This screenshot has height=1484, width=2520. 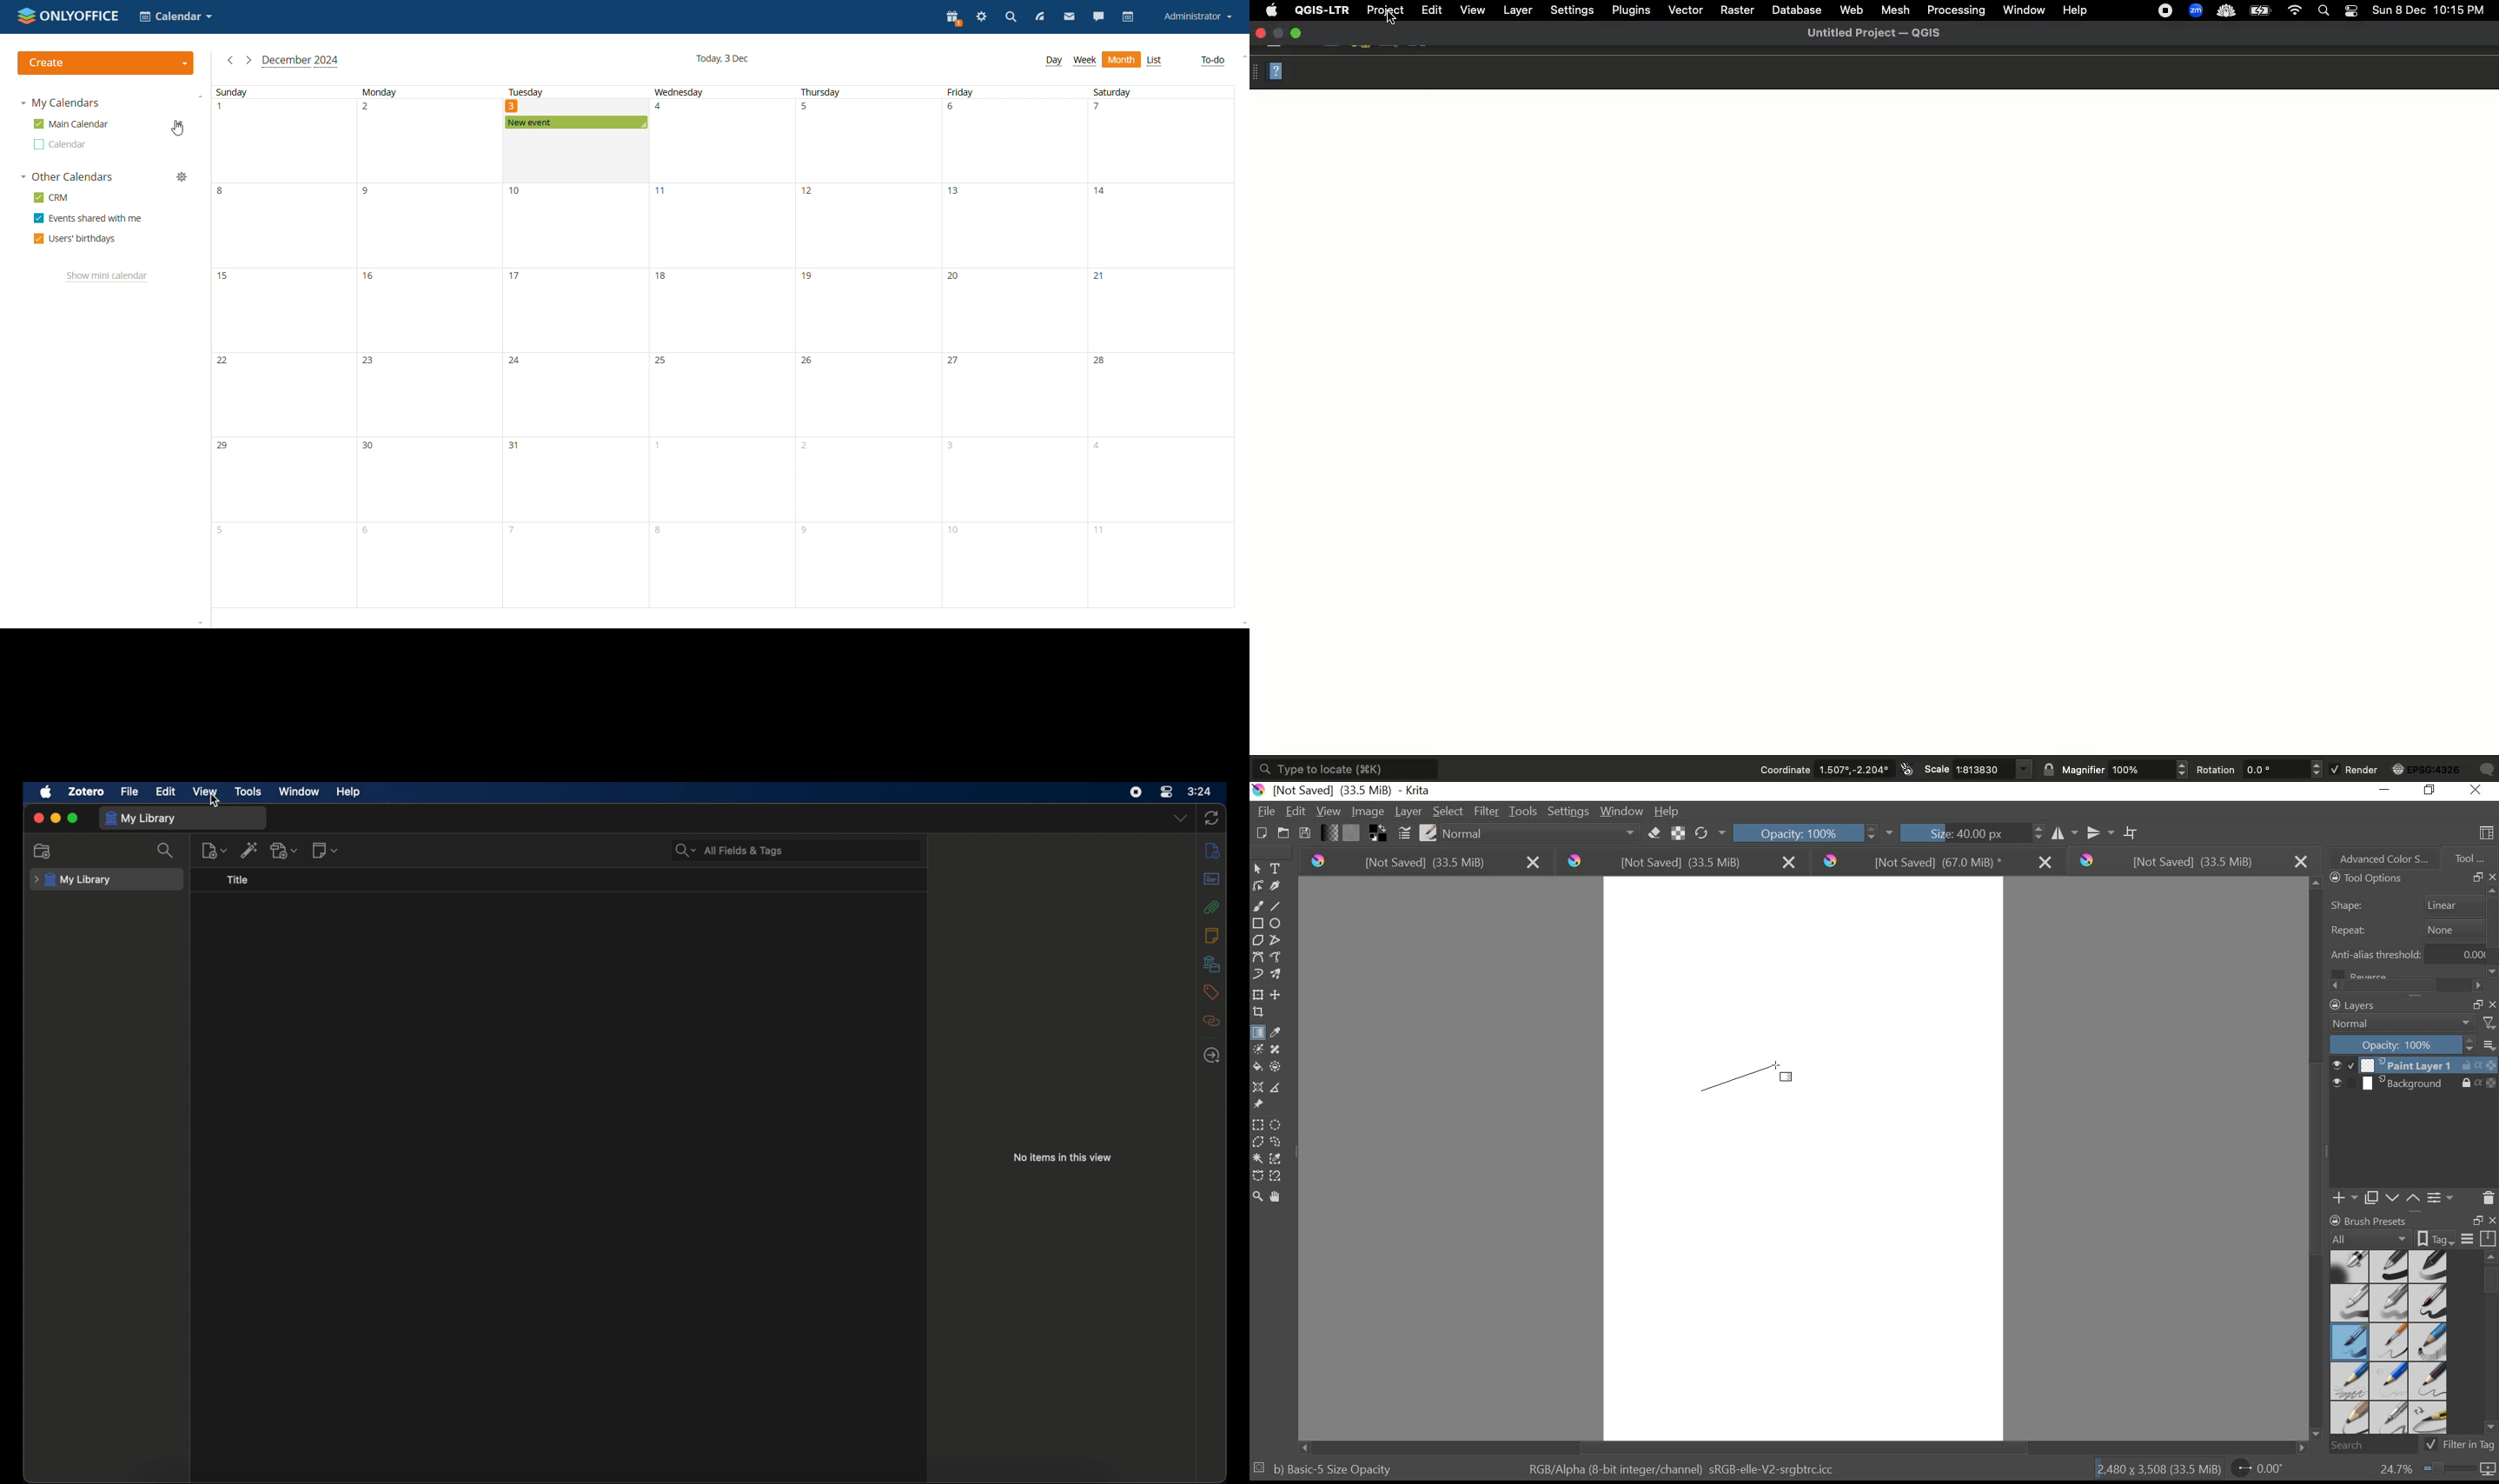 What do you see at coordinates (558, 92) in the screenshot?
I see `tuesday` at bounding box center [558, 92].